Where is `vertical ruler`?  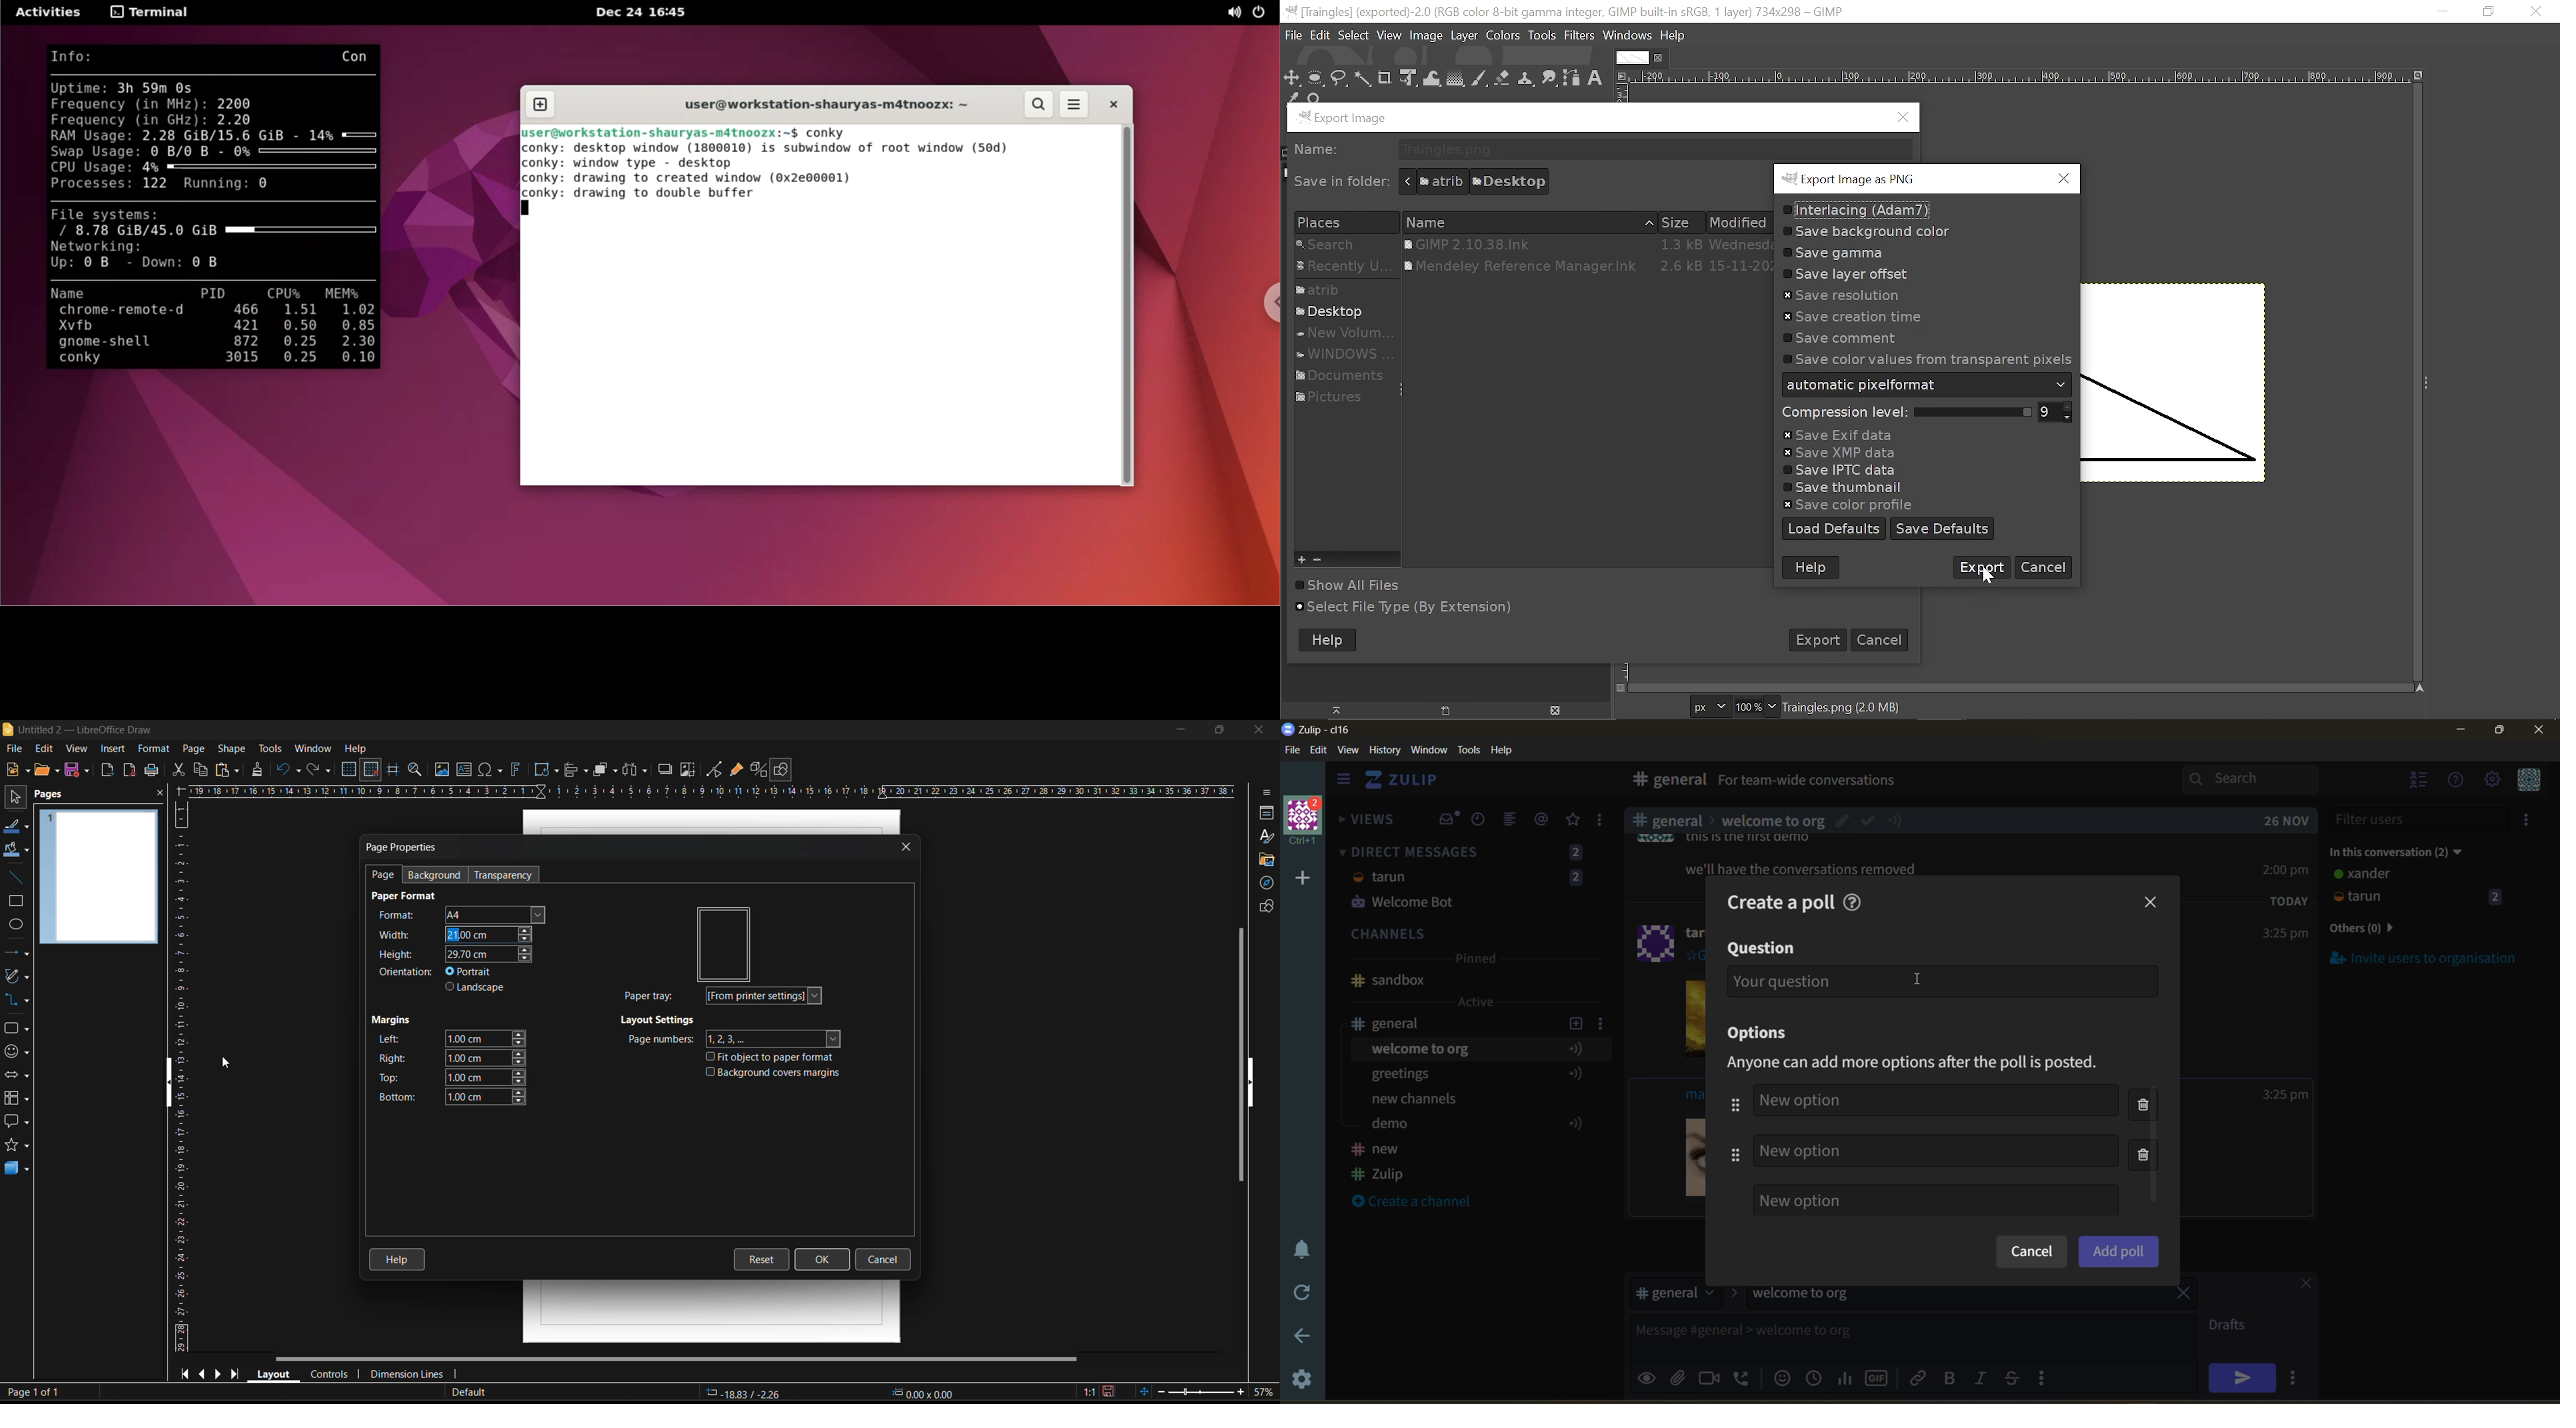
vertical ruler is located at coordinates (180, 1080).